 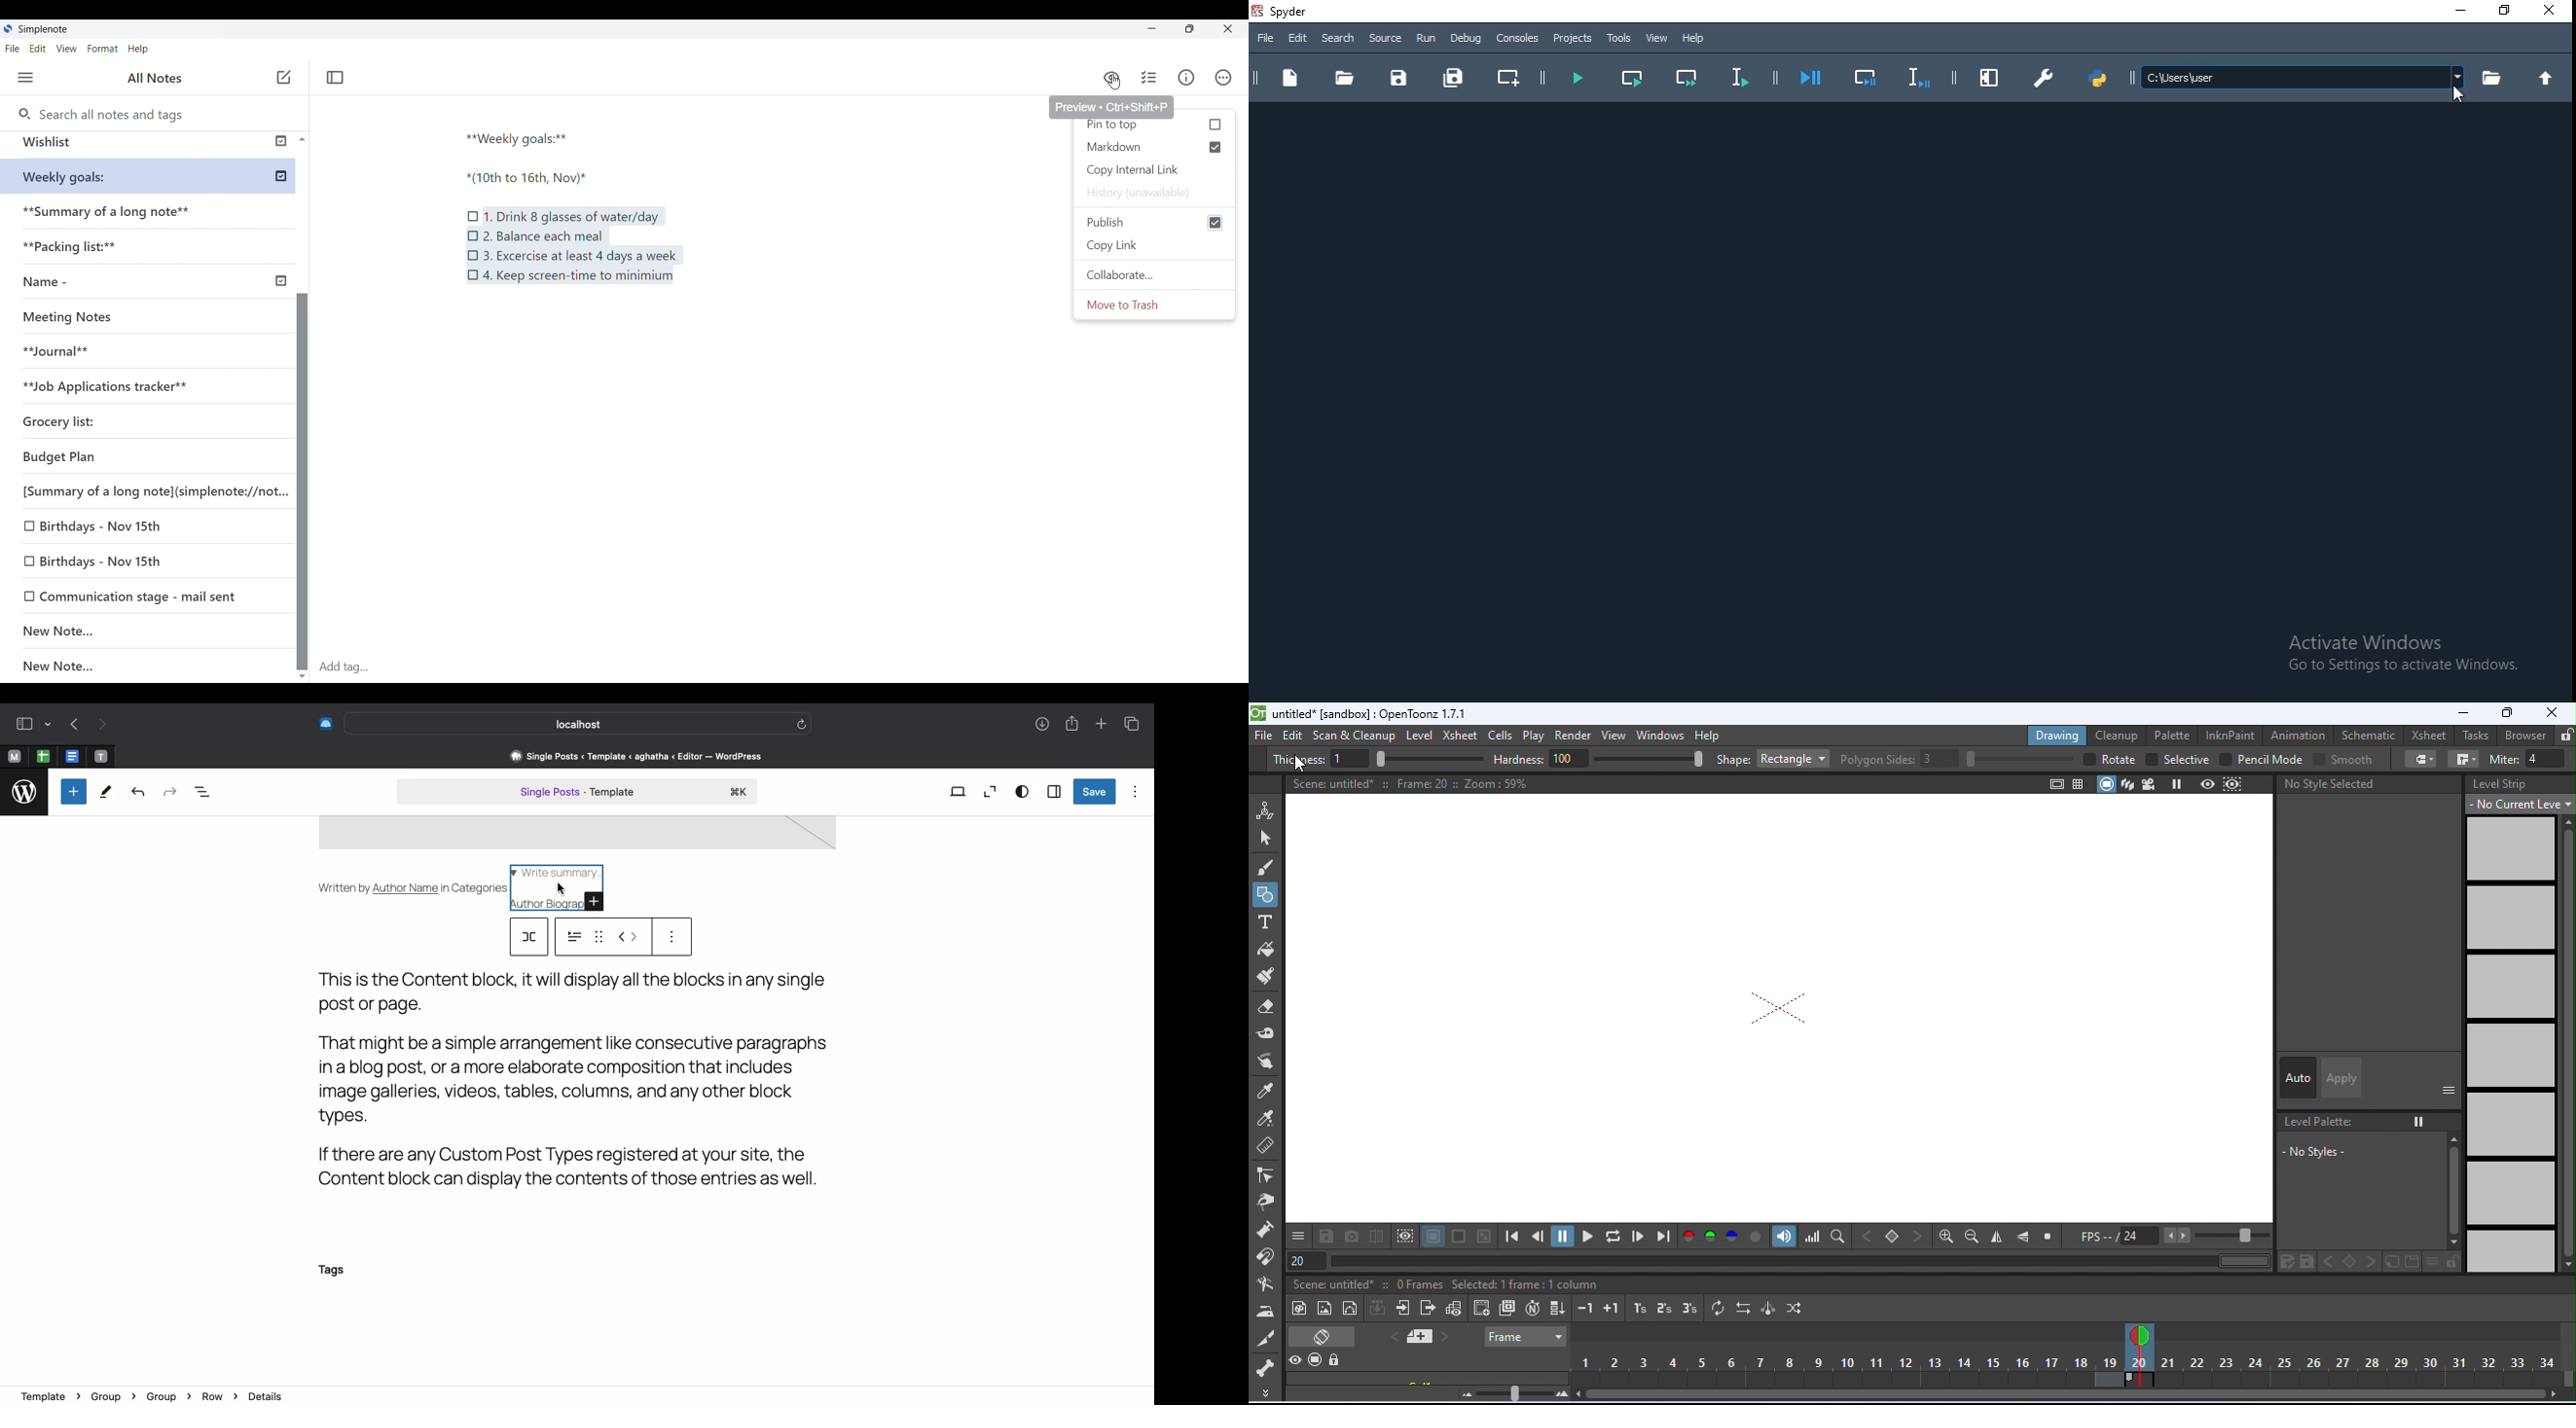 I want to click on Tools, so click(x=1620, y=39).